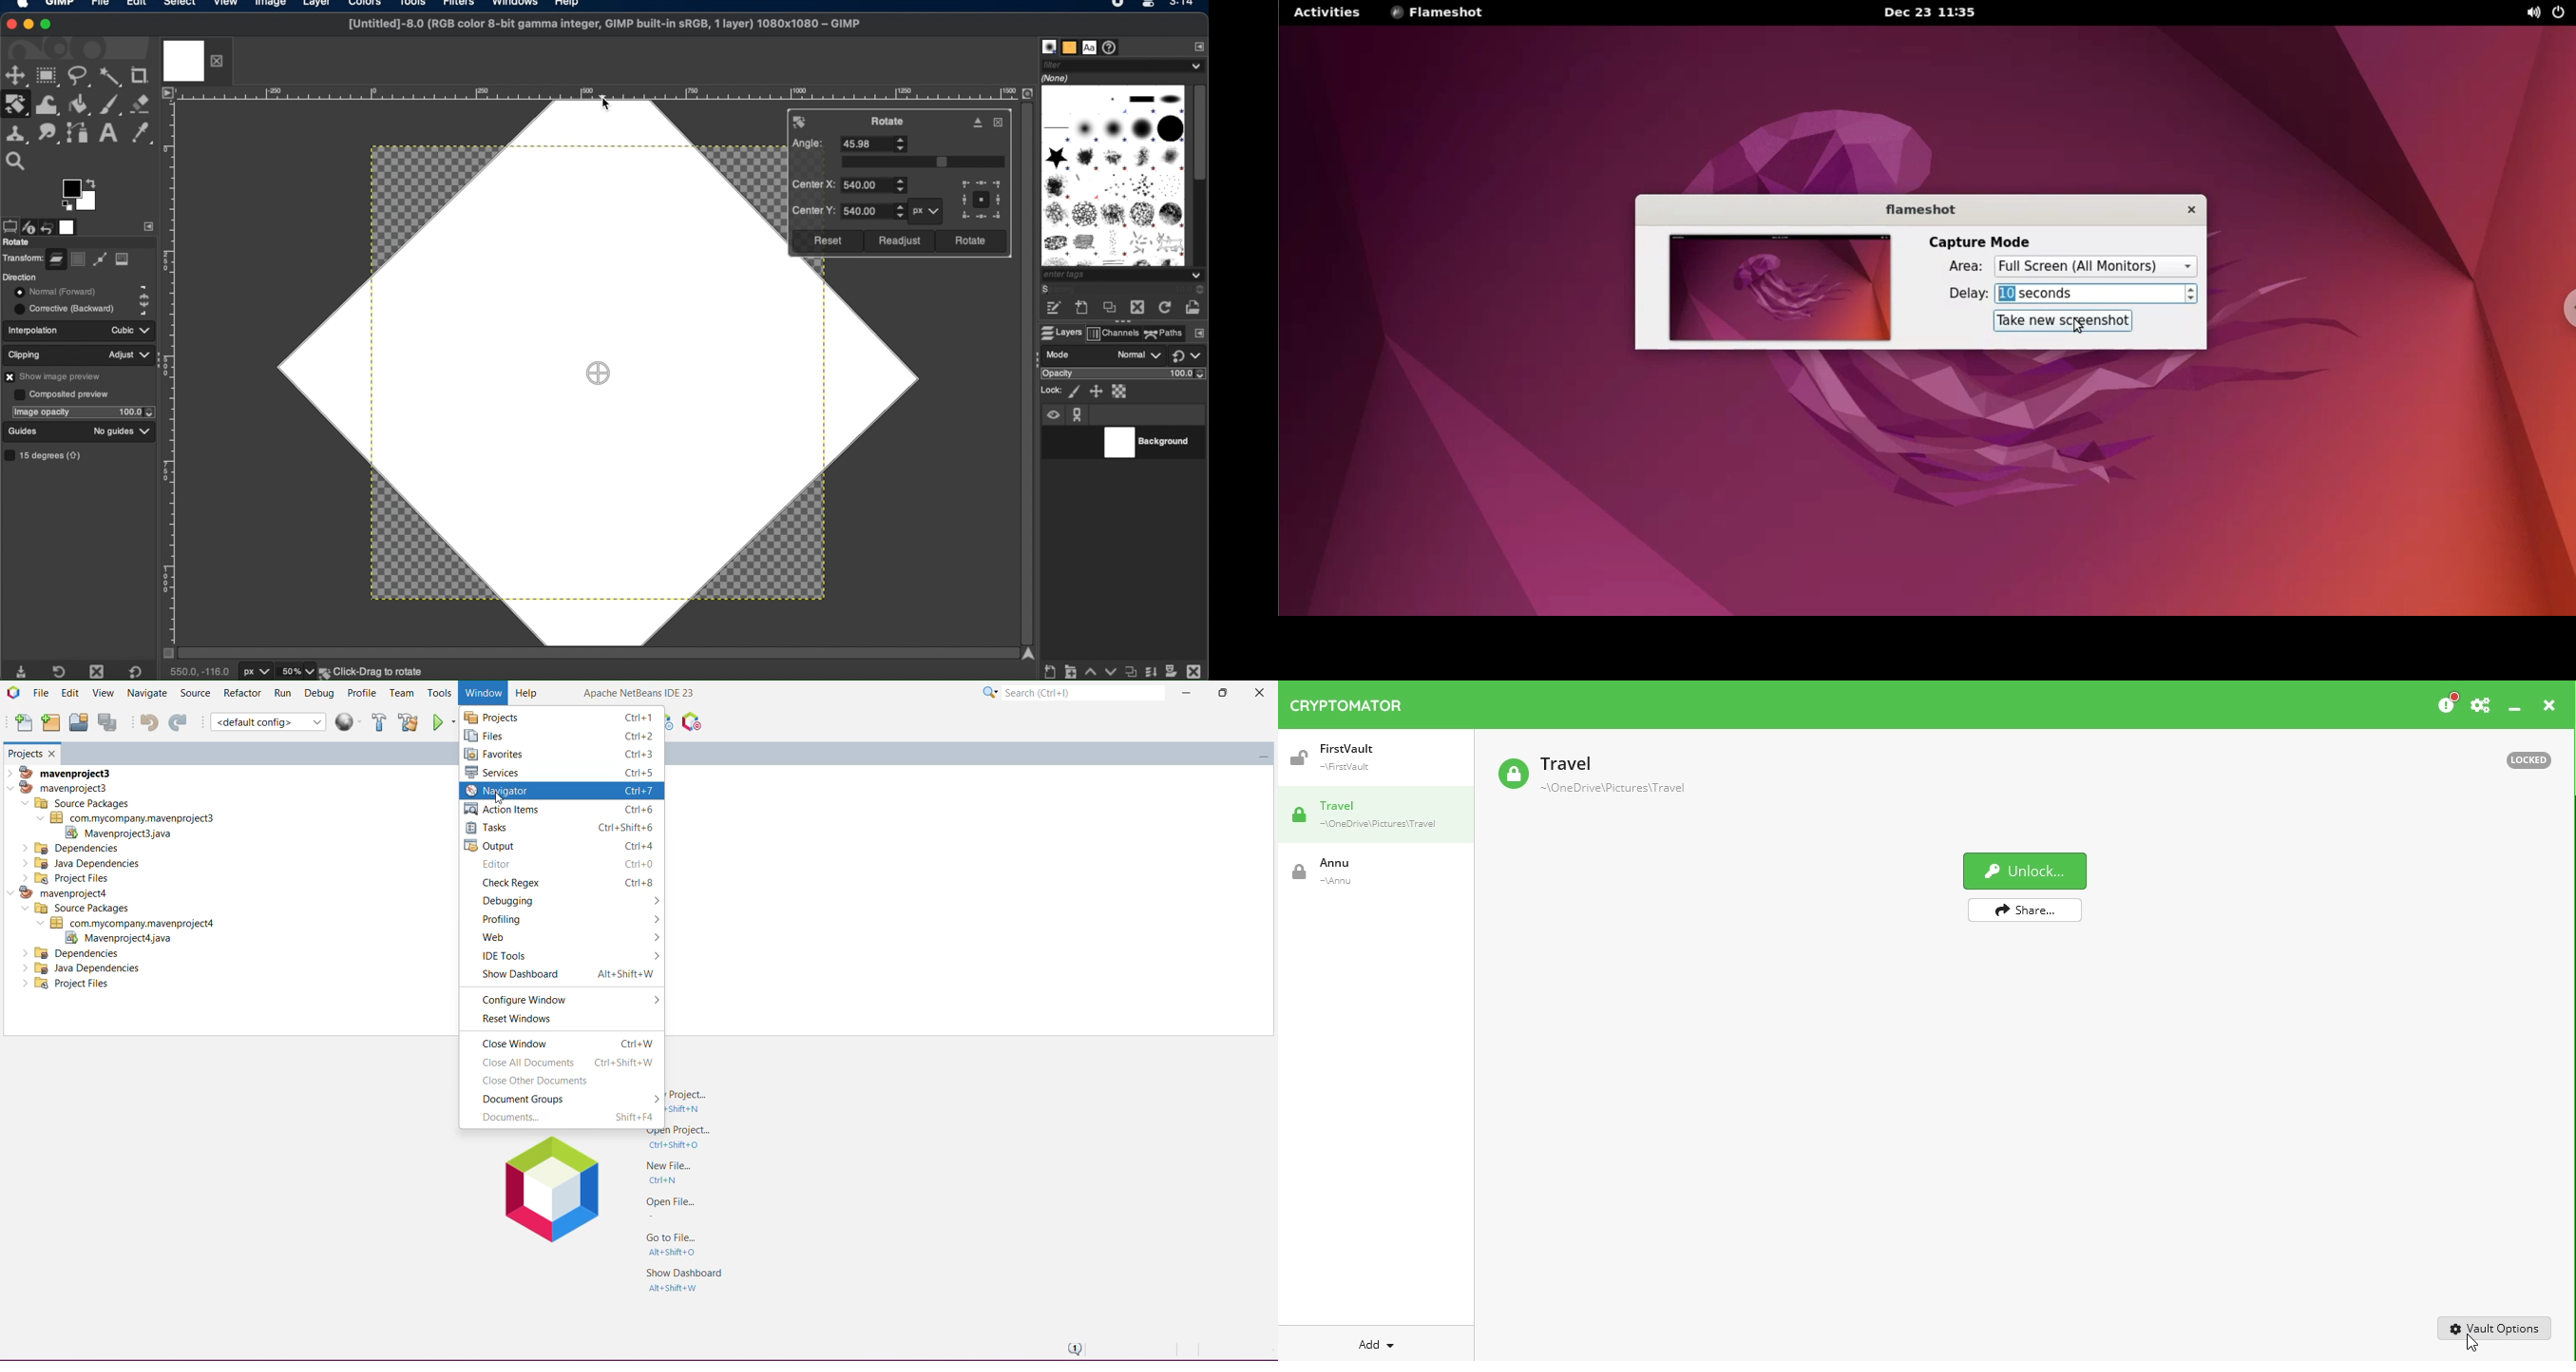  Describe the element at coordinates (1058, 78) in the screenshot. I see `none` at that location.